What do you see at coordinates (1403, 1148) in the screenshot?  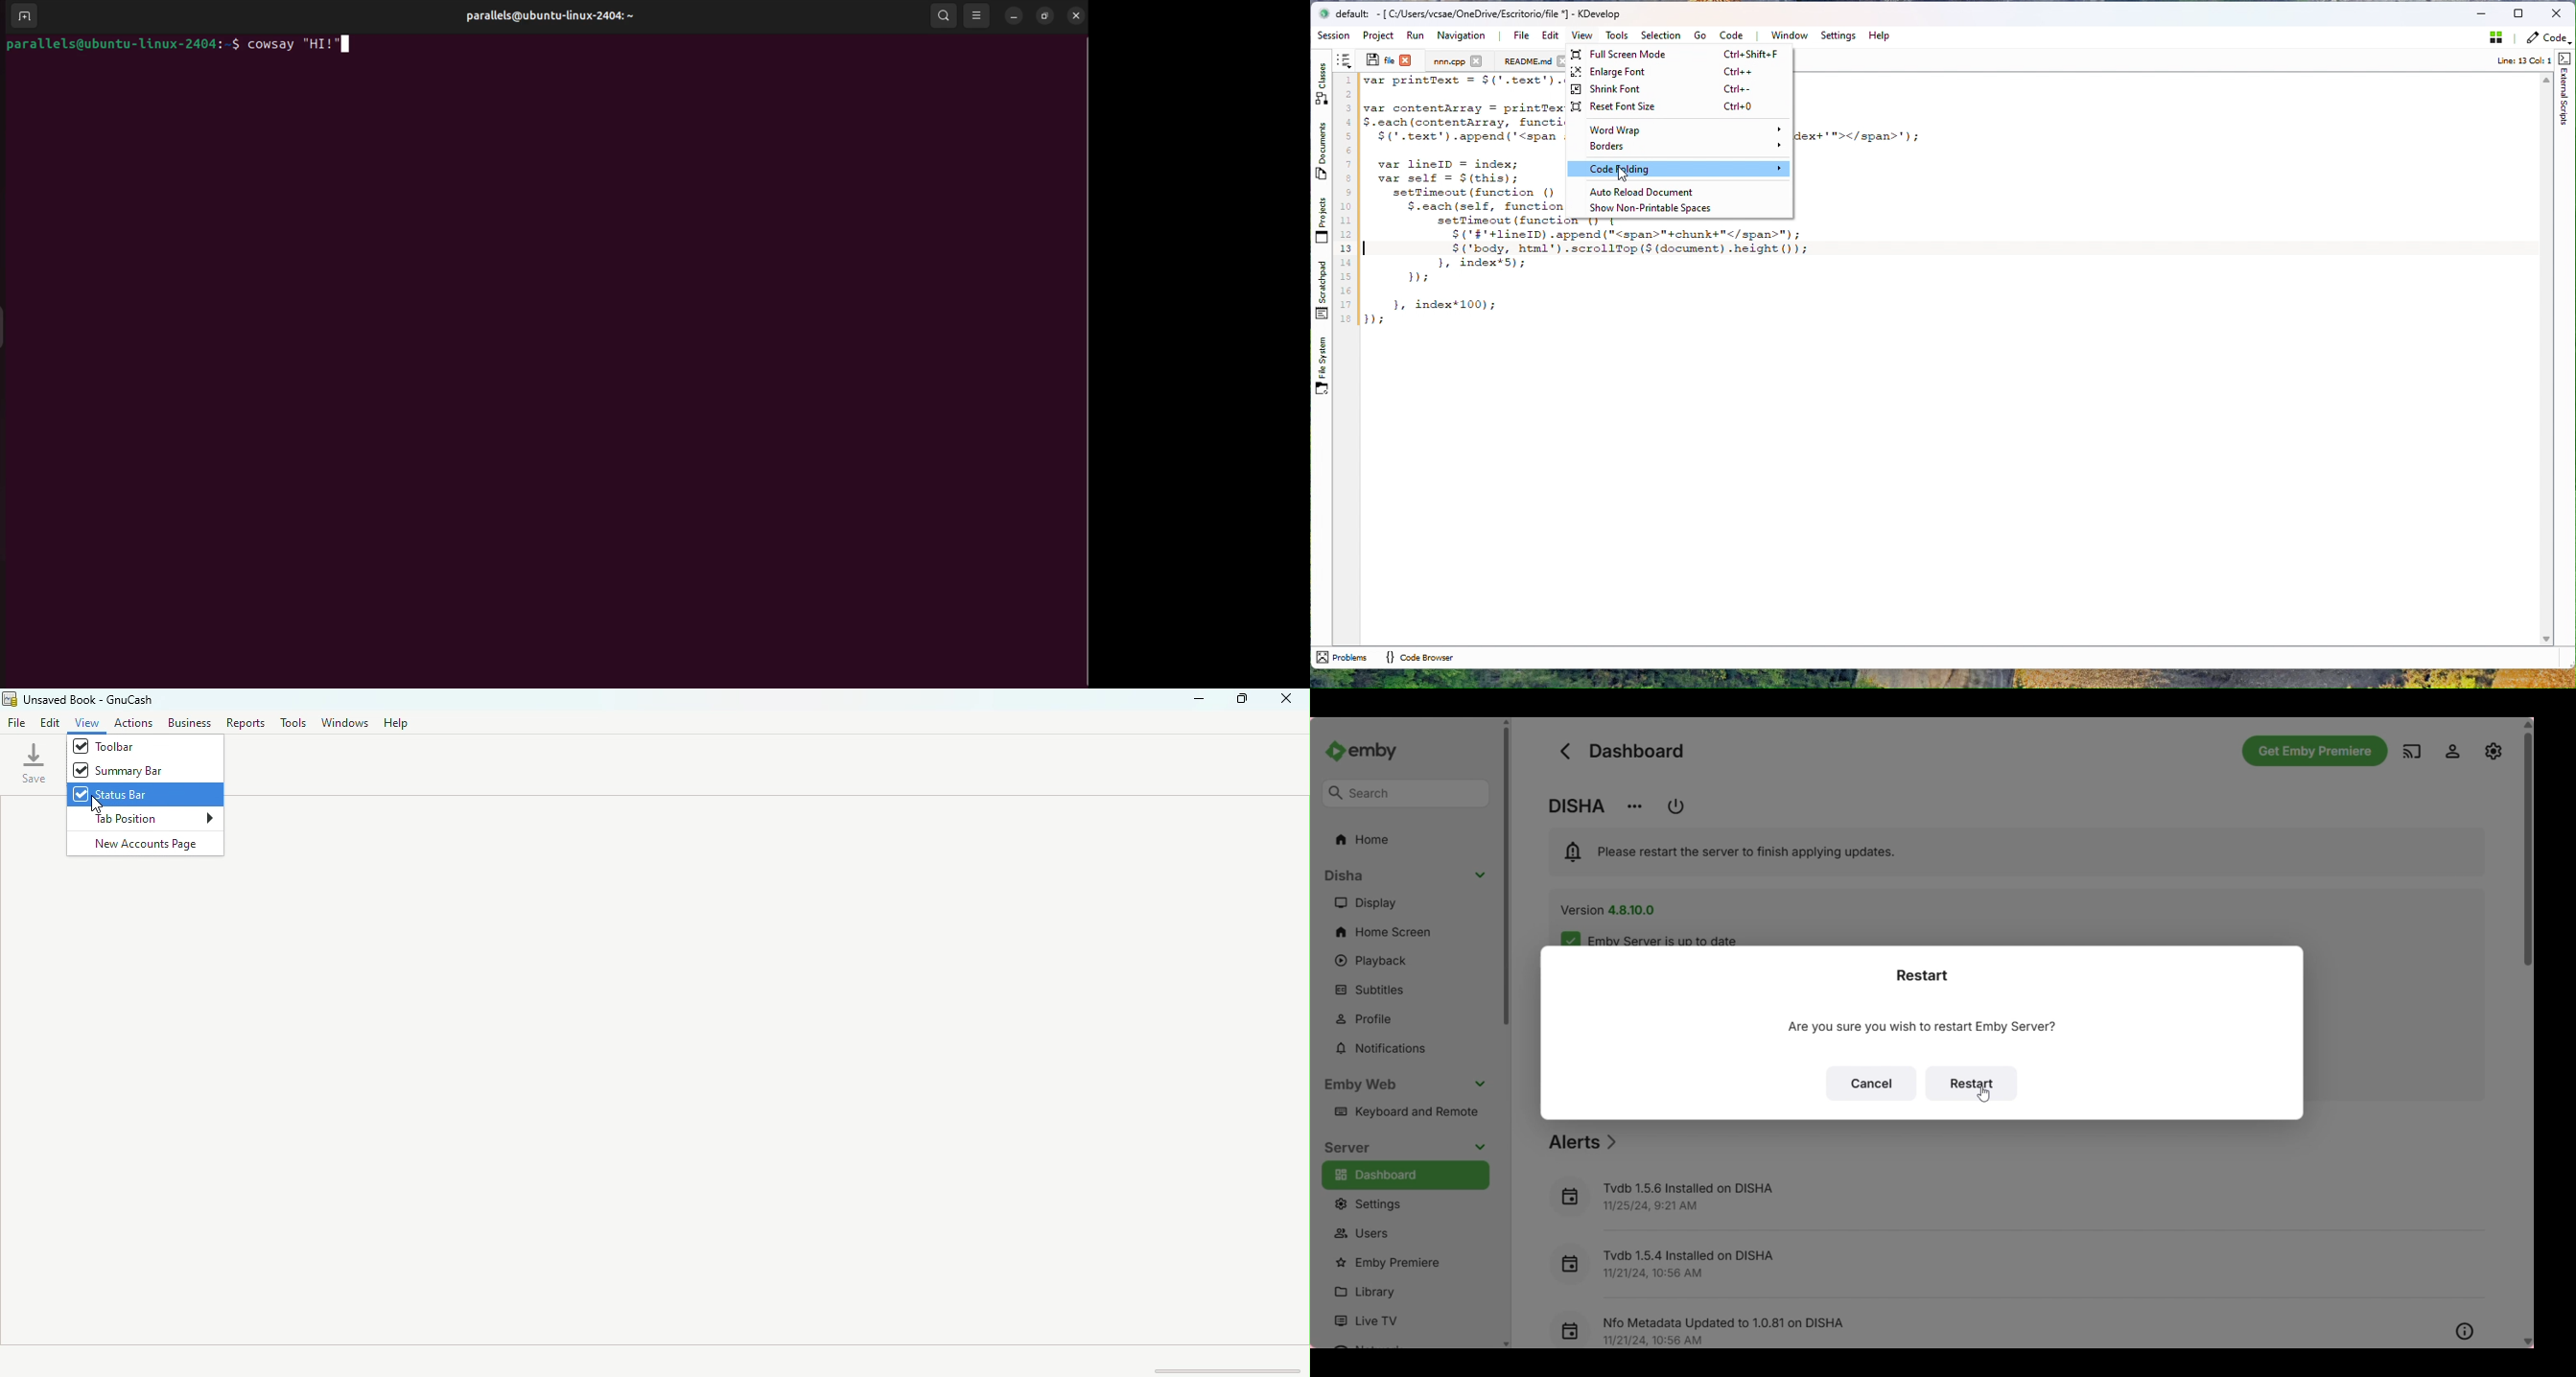 I see `Collapse server` at bounding box center [1403, 1148].